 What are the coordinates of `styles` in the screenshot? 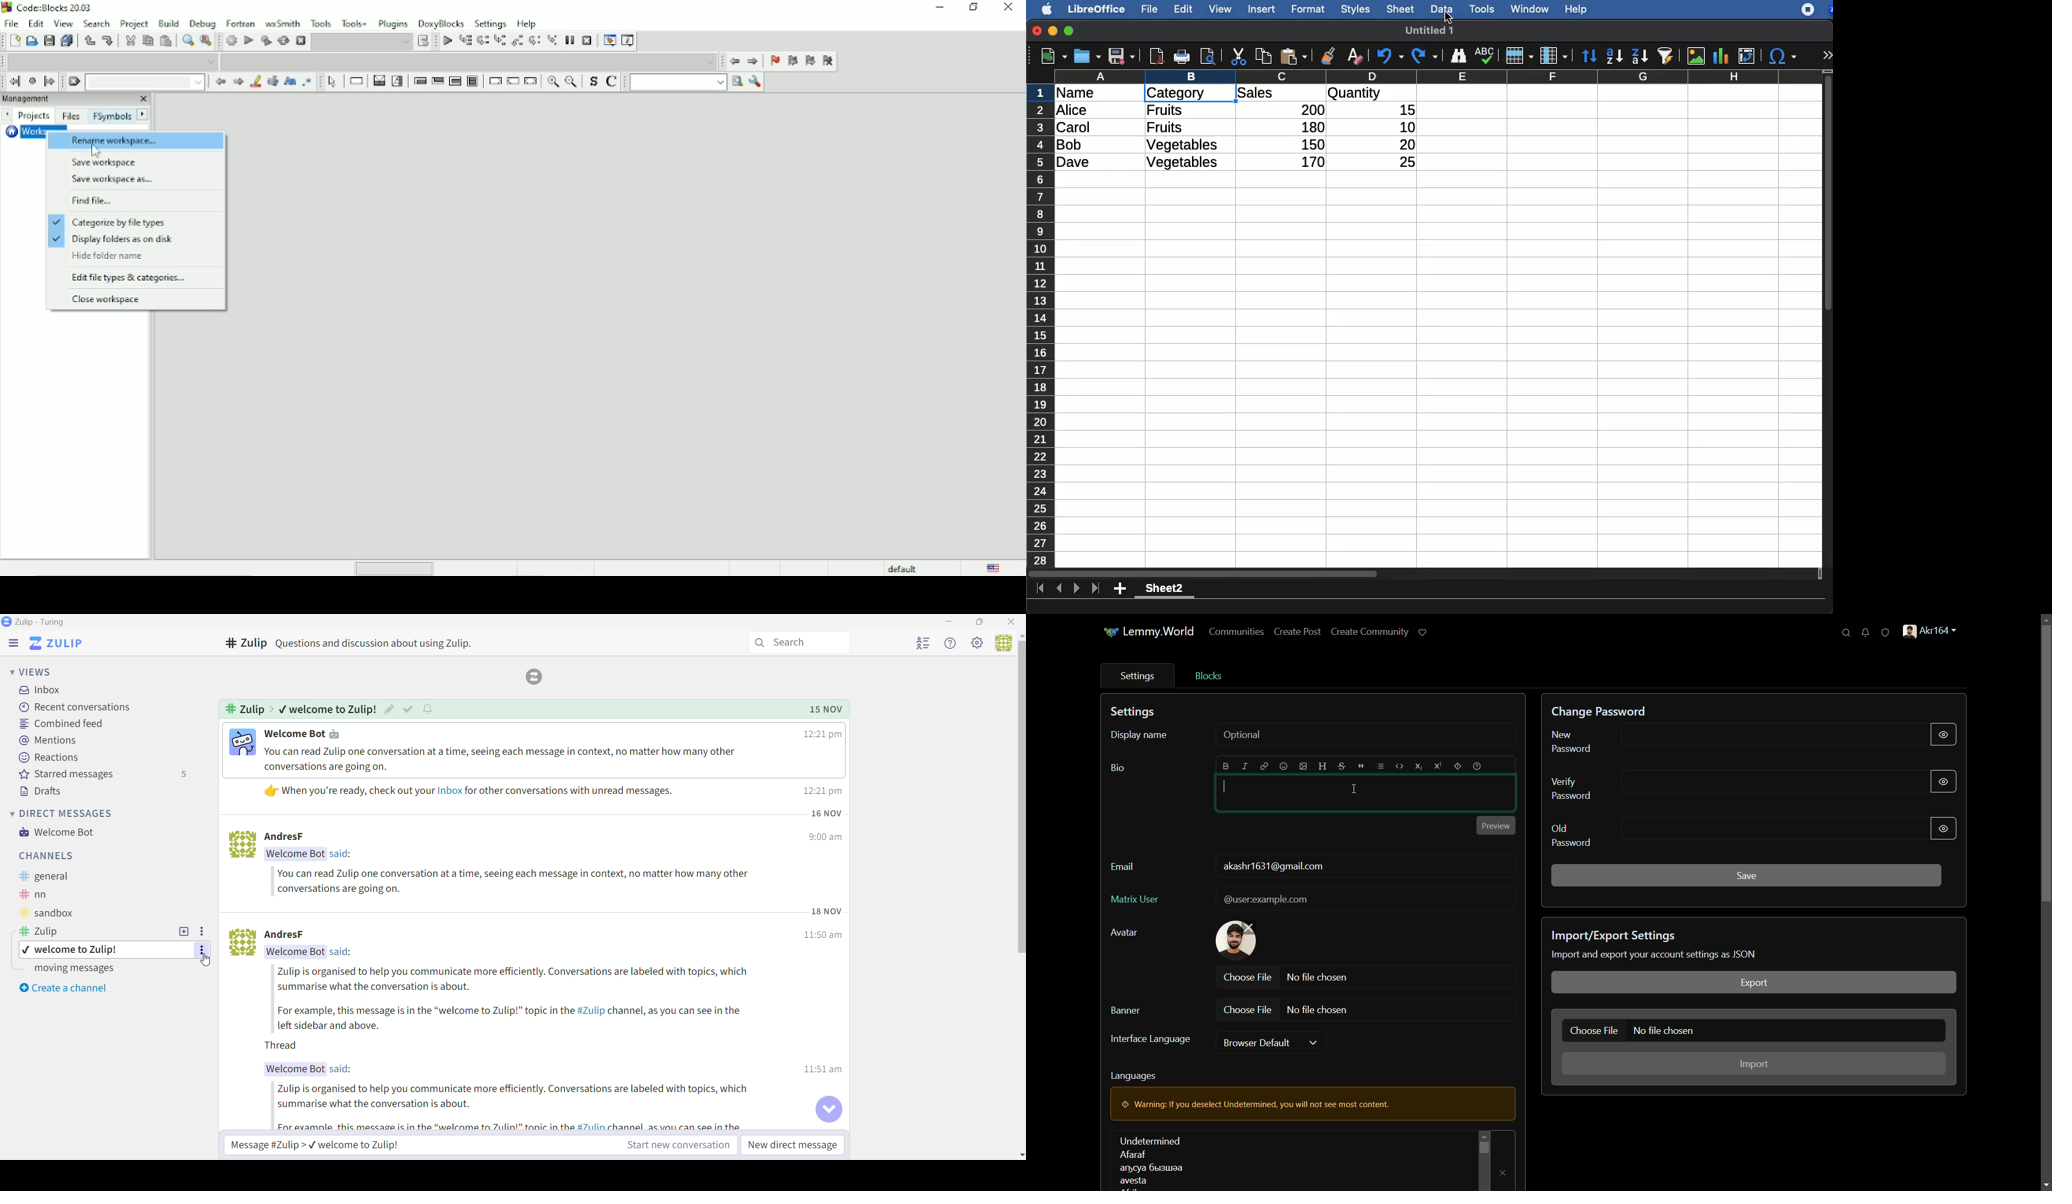 It's located at (1354, 11).